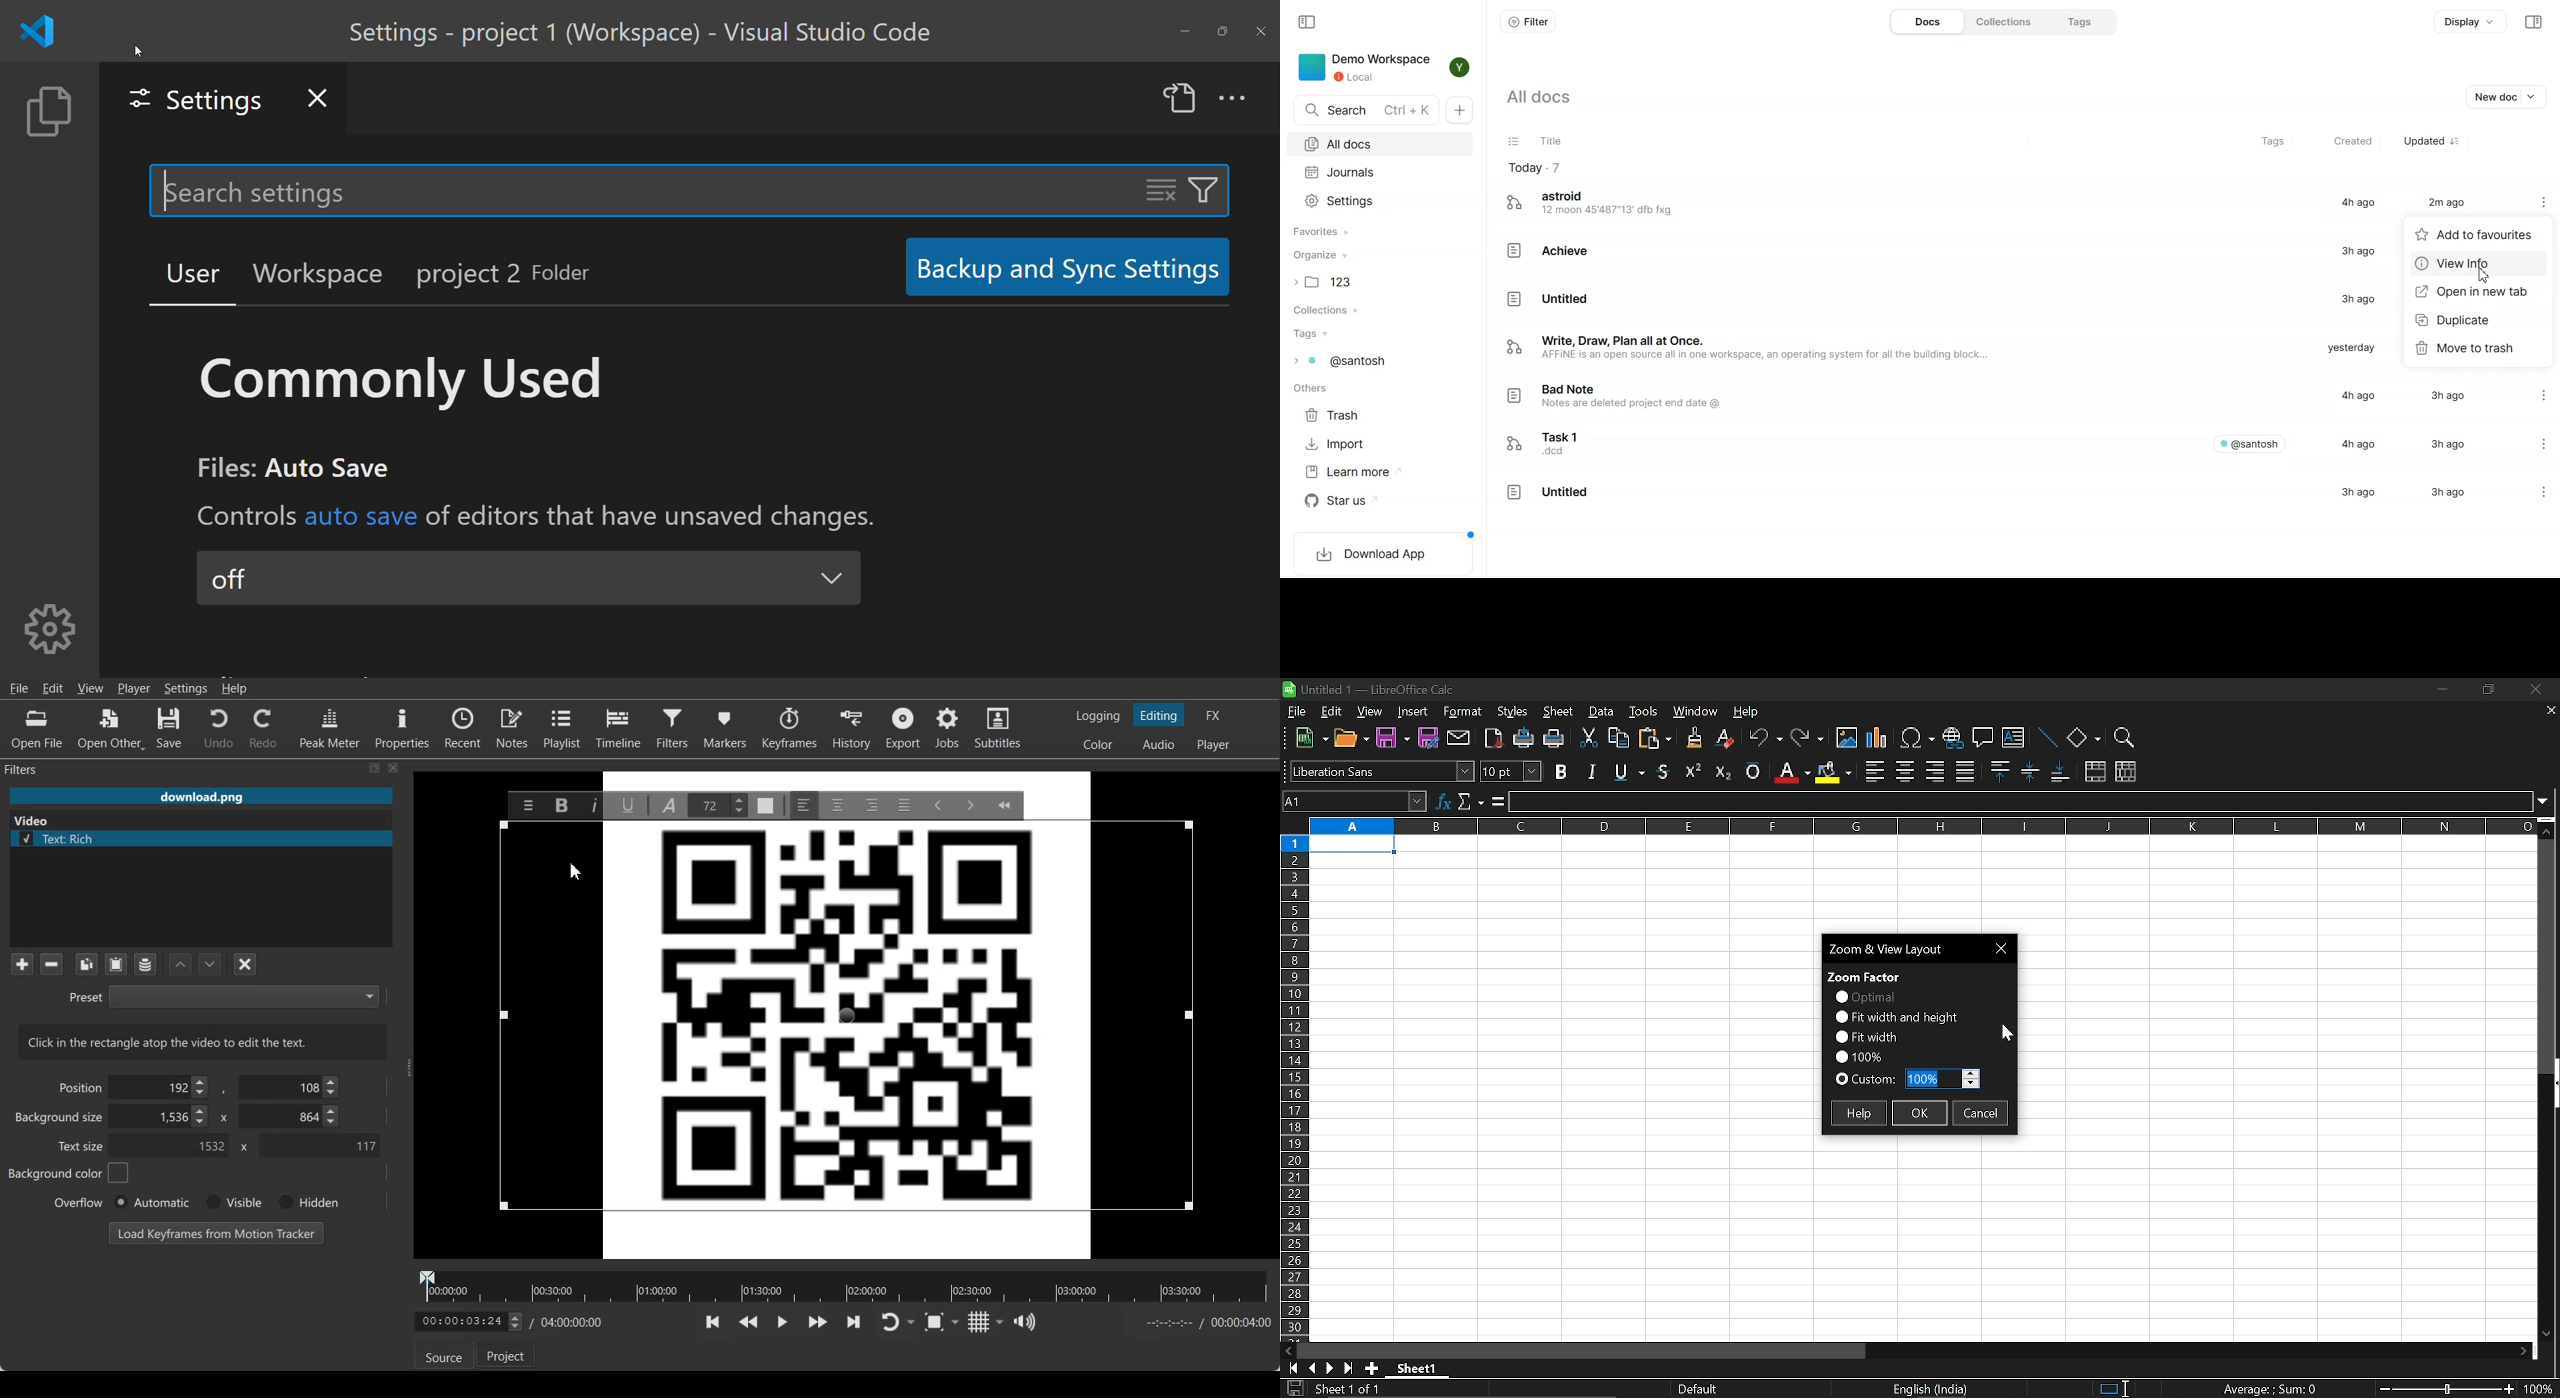  I want to click on vertical scrollbar, so click(2552, 1085).